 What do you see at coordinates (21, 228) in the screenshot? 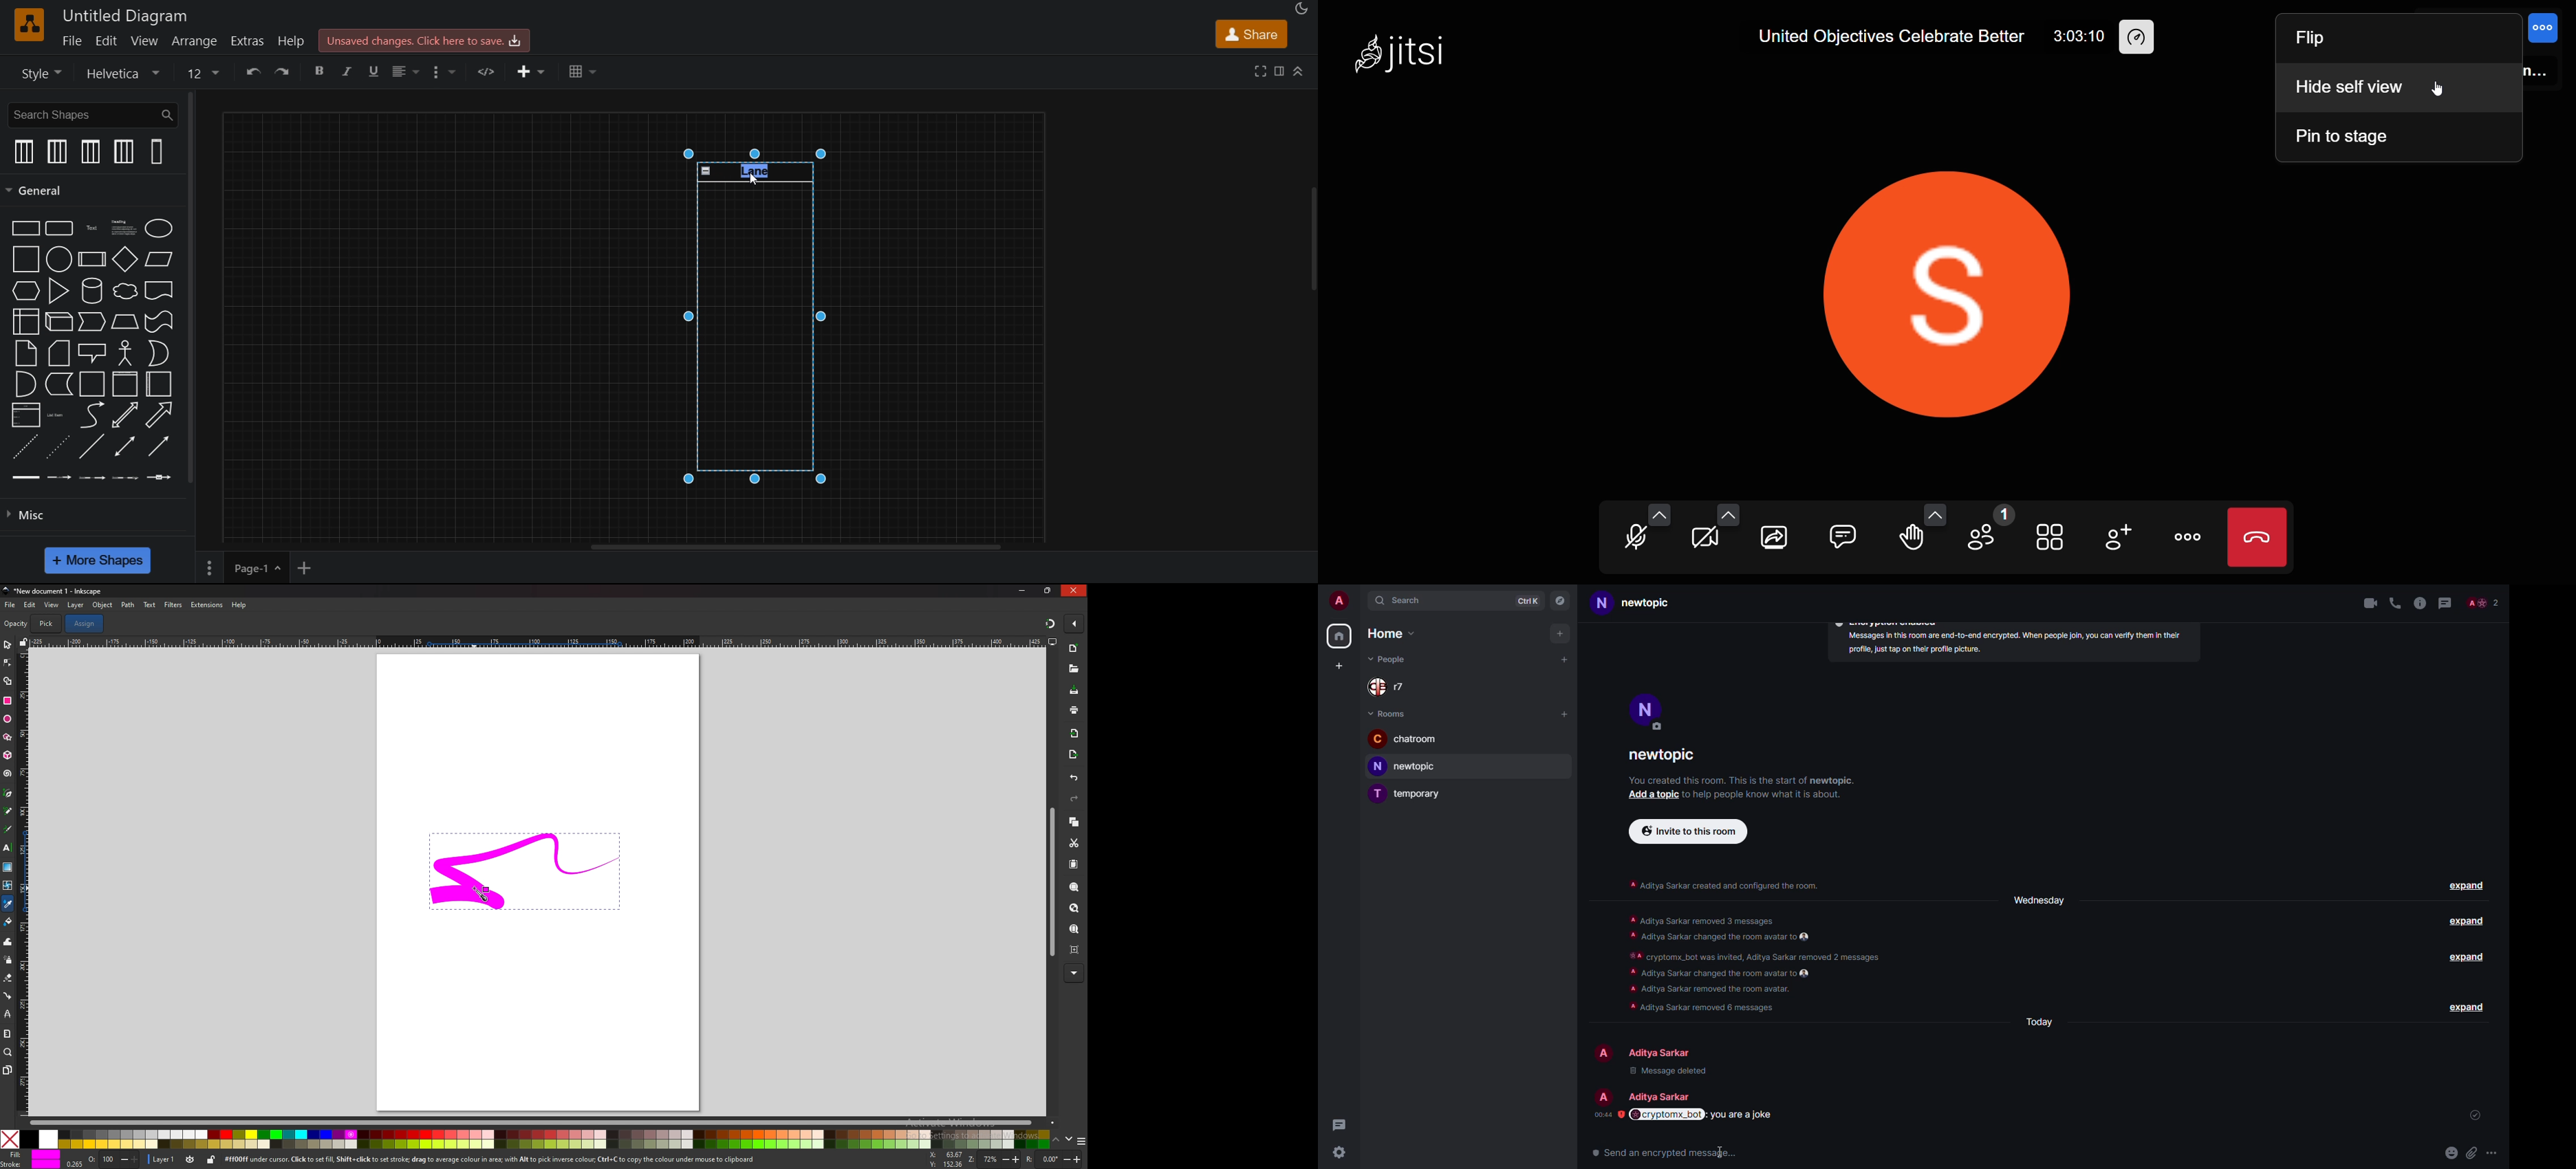
I see `rectangle` at bounding box center [21, 228].